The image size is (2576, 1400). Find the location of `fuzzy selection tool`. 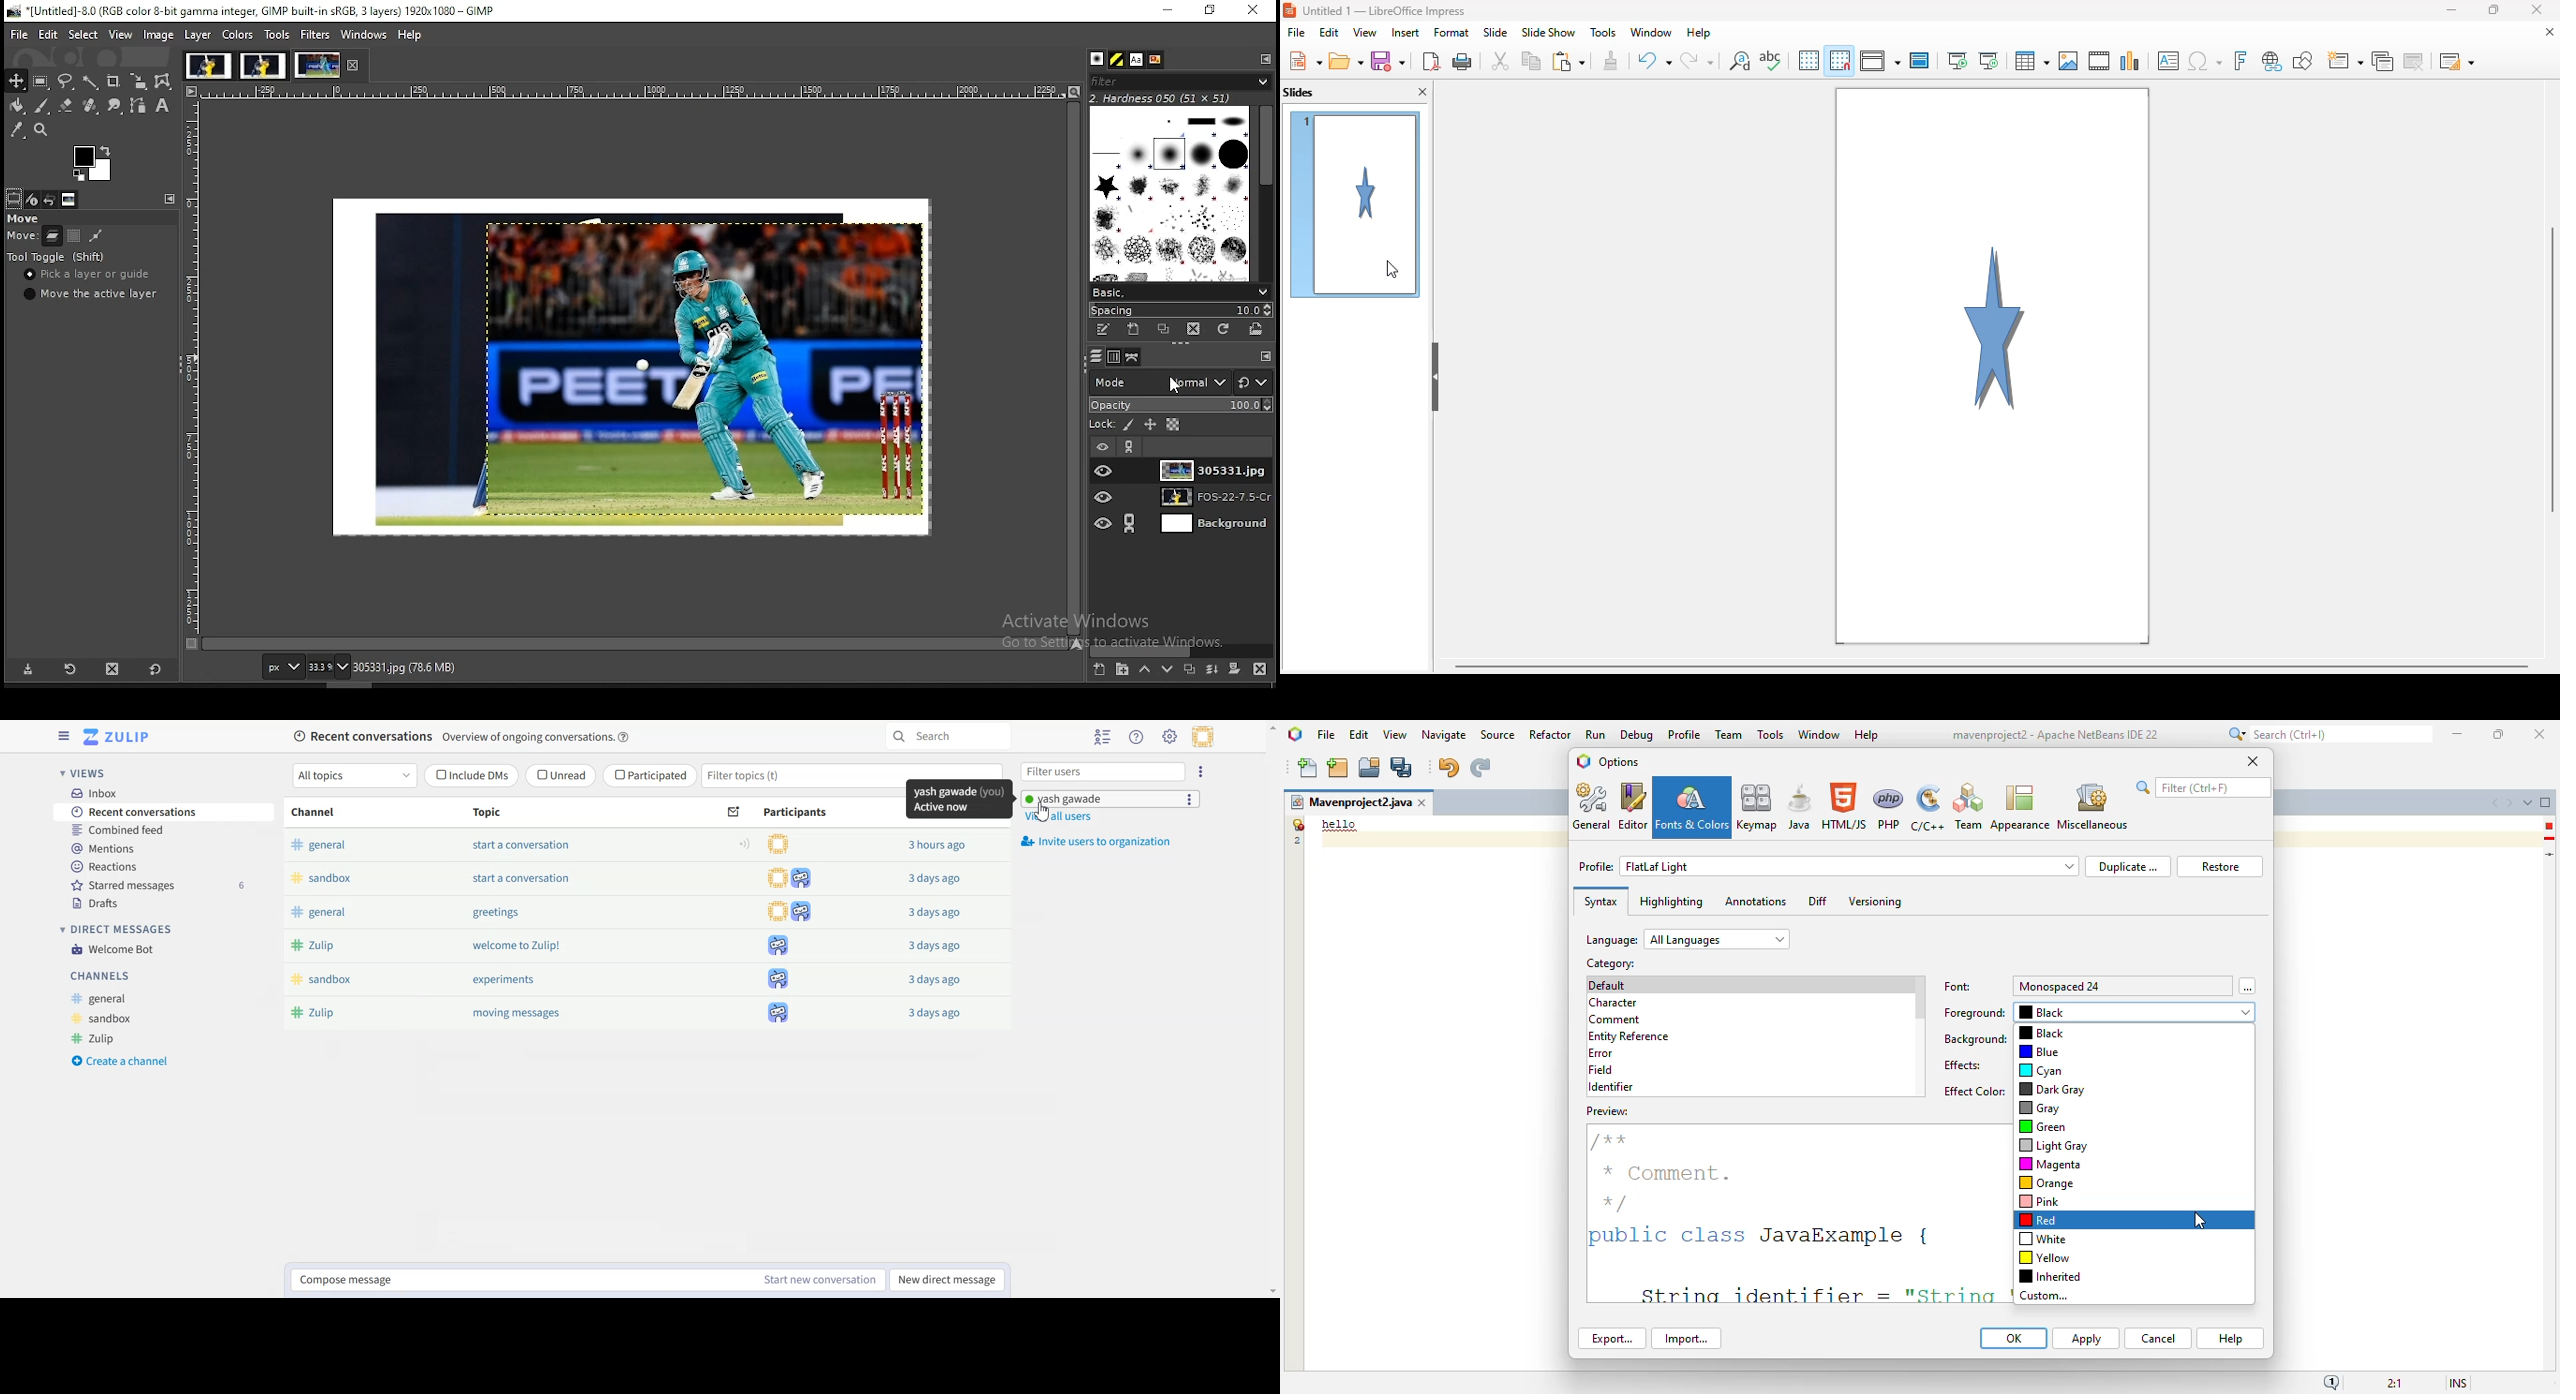

fuzzy selection tool is located at coordinates (90, 82).